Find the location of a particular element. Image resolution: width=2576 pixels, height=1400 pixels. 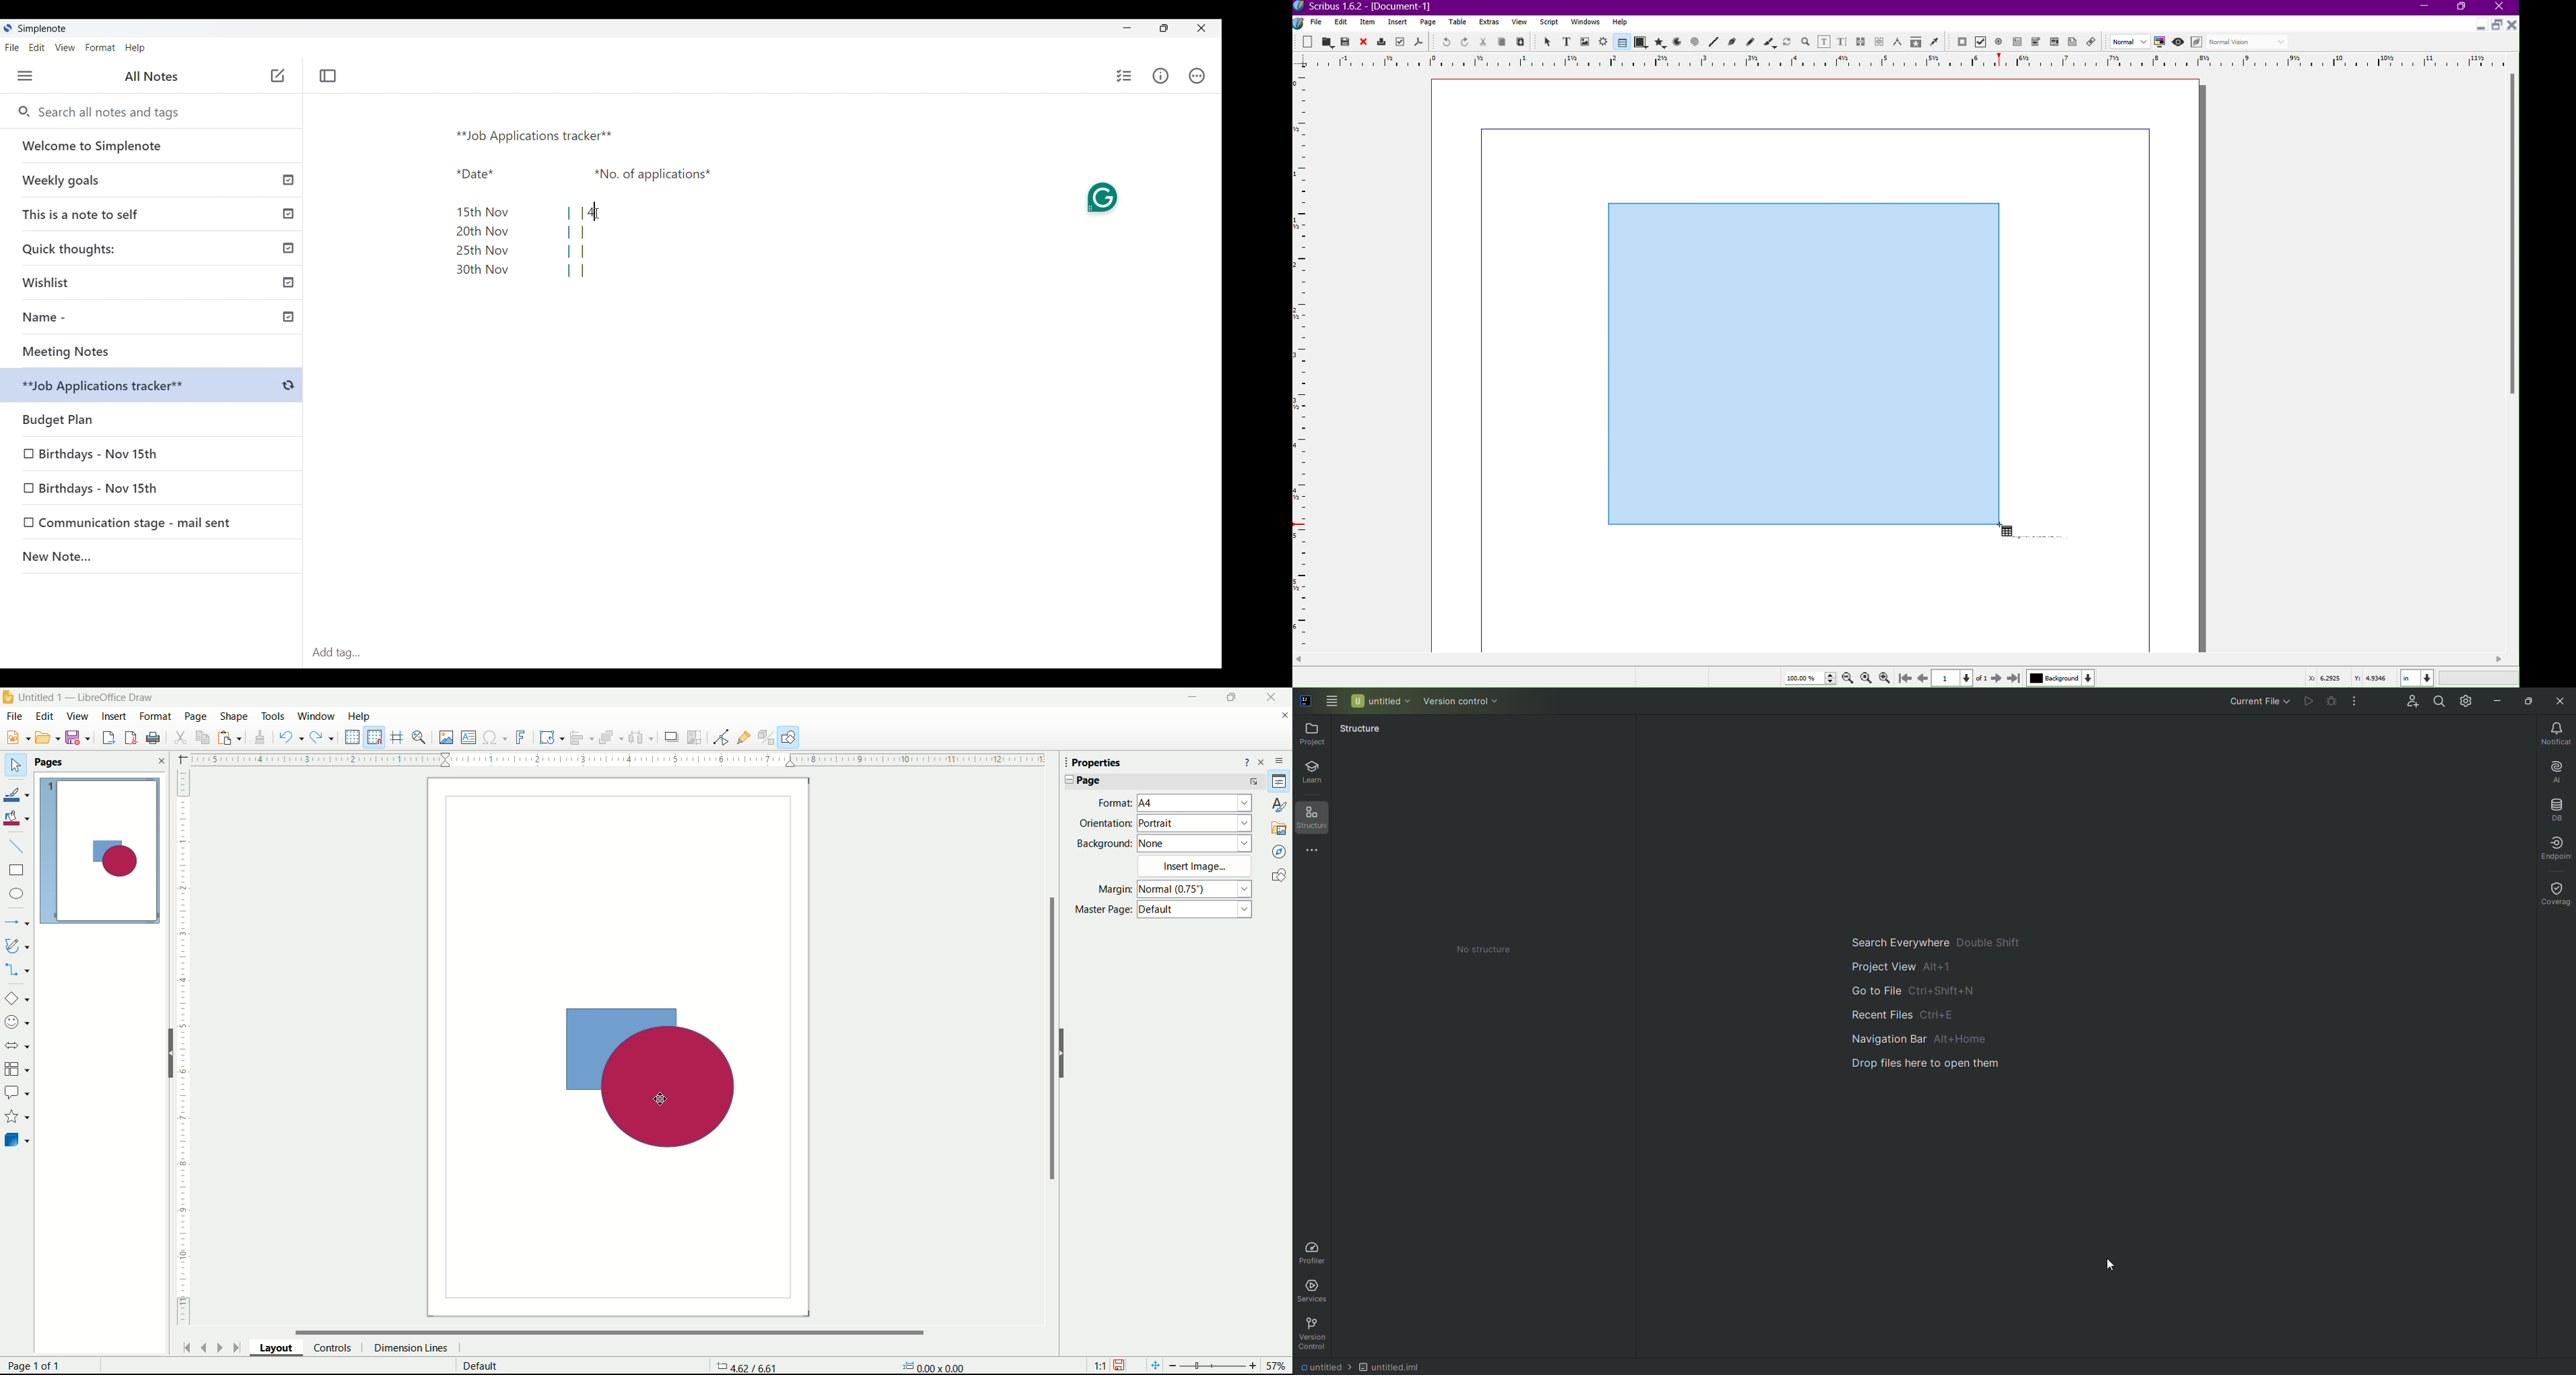

Redo is located at coordinates (1465, 42).